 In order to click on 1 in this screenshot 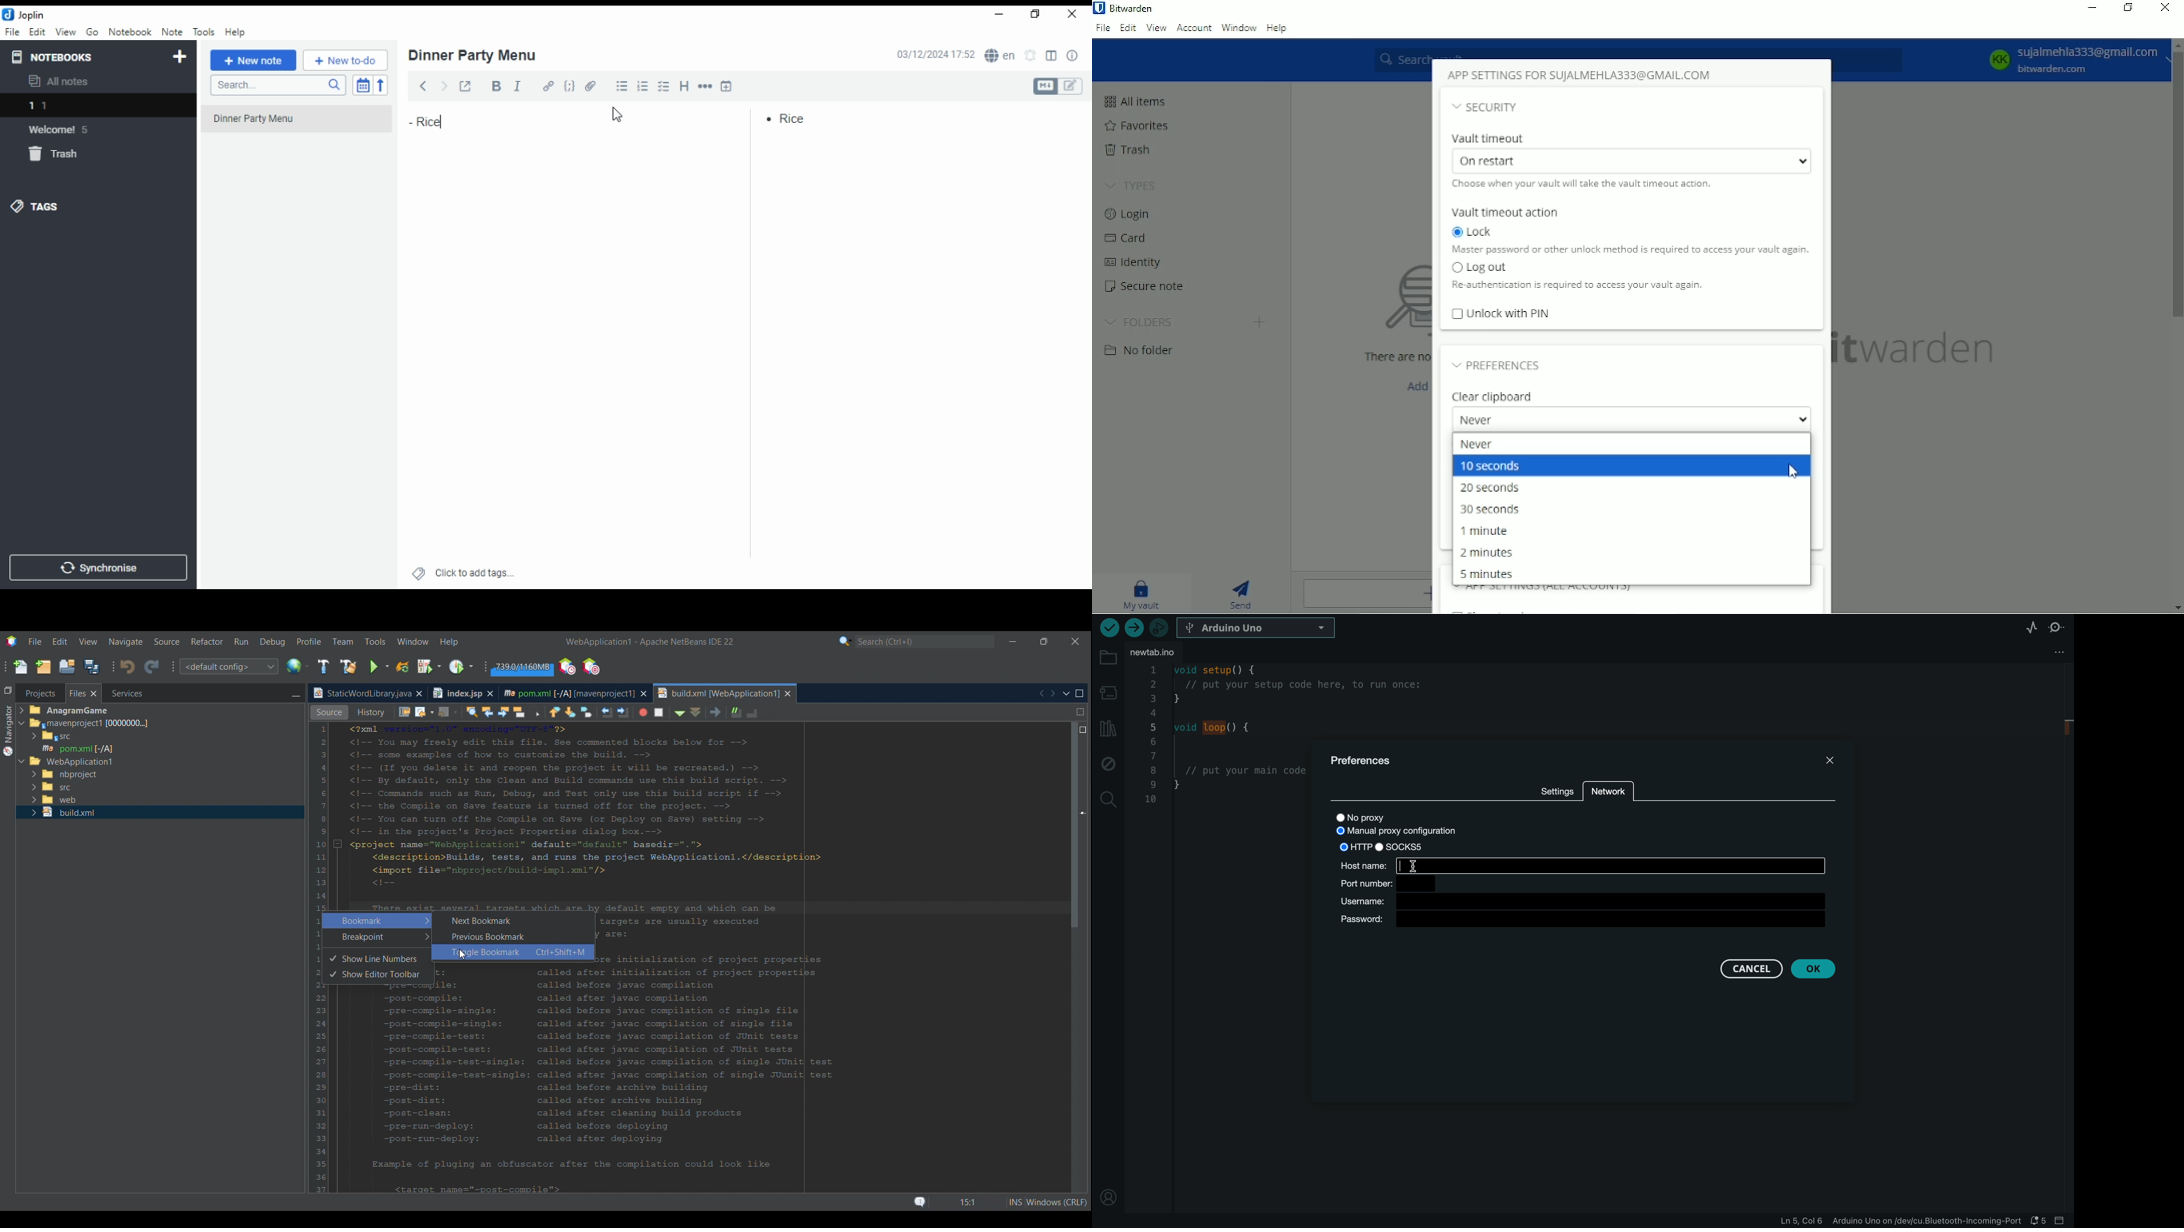, I will do `click(95, 105)`.